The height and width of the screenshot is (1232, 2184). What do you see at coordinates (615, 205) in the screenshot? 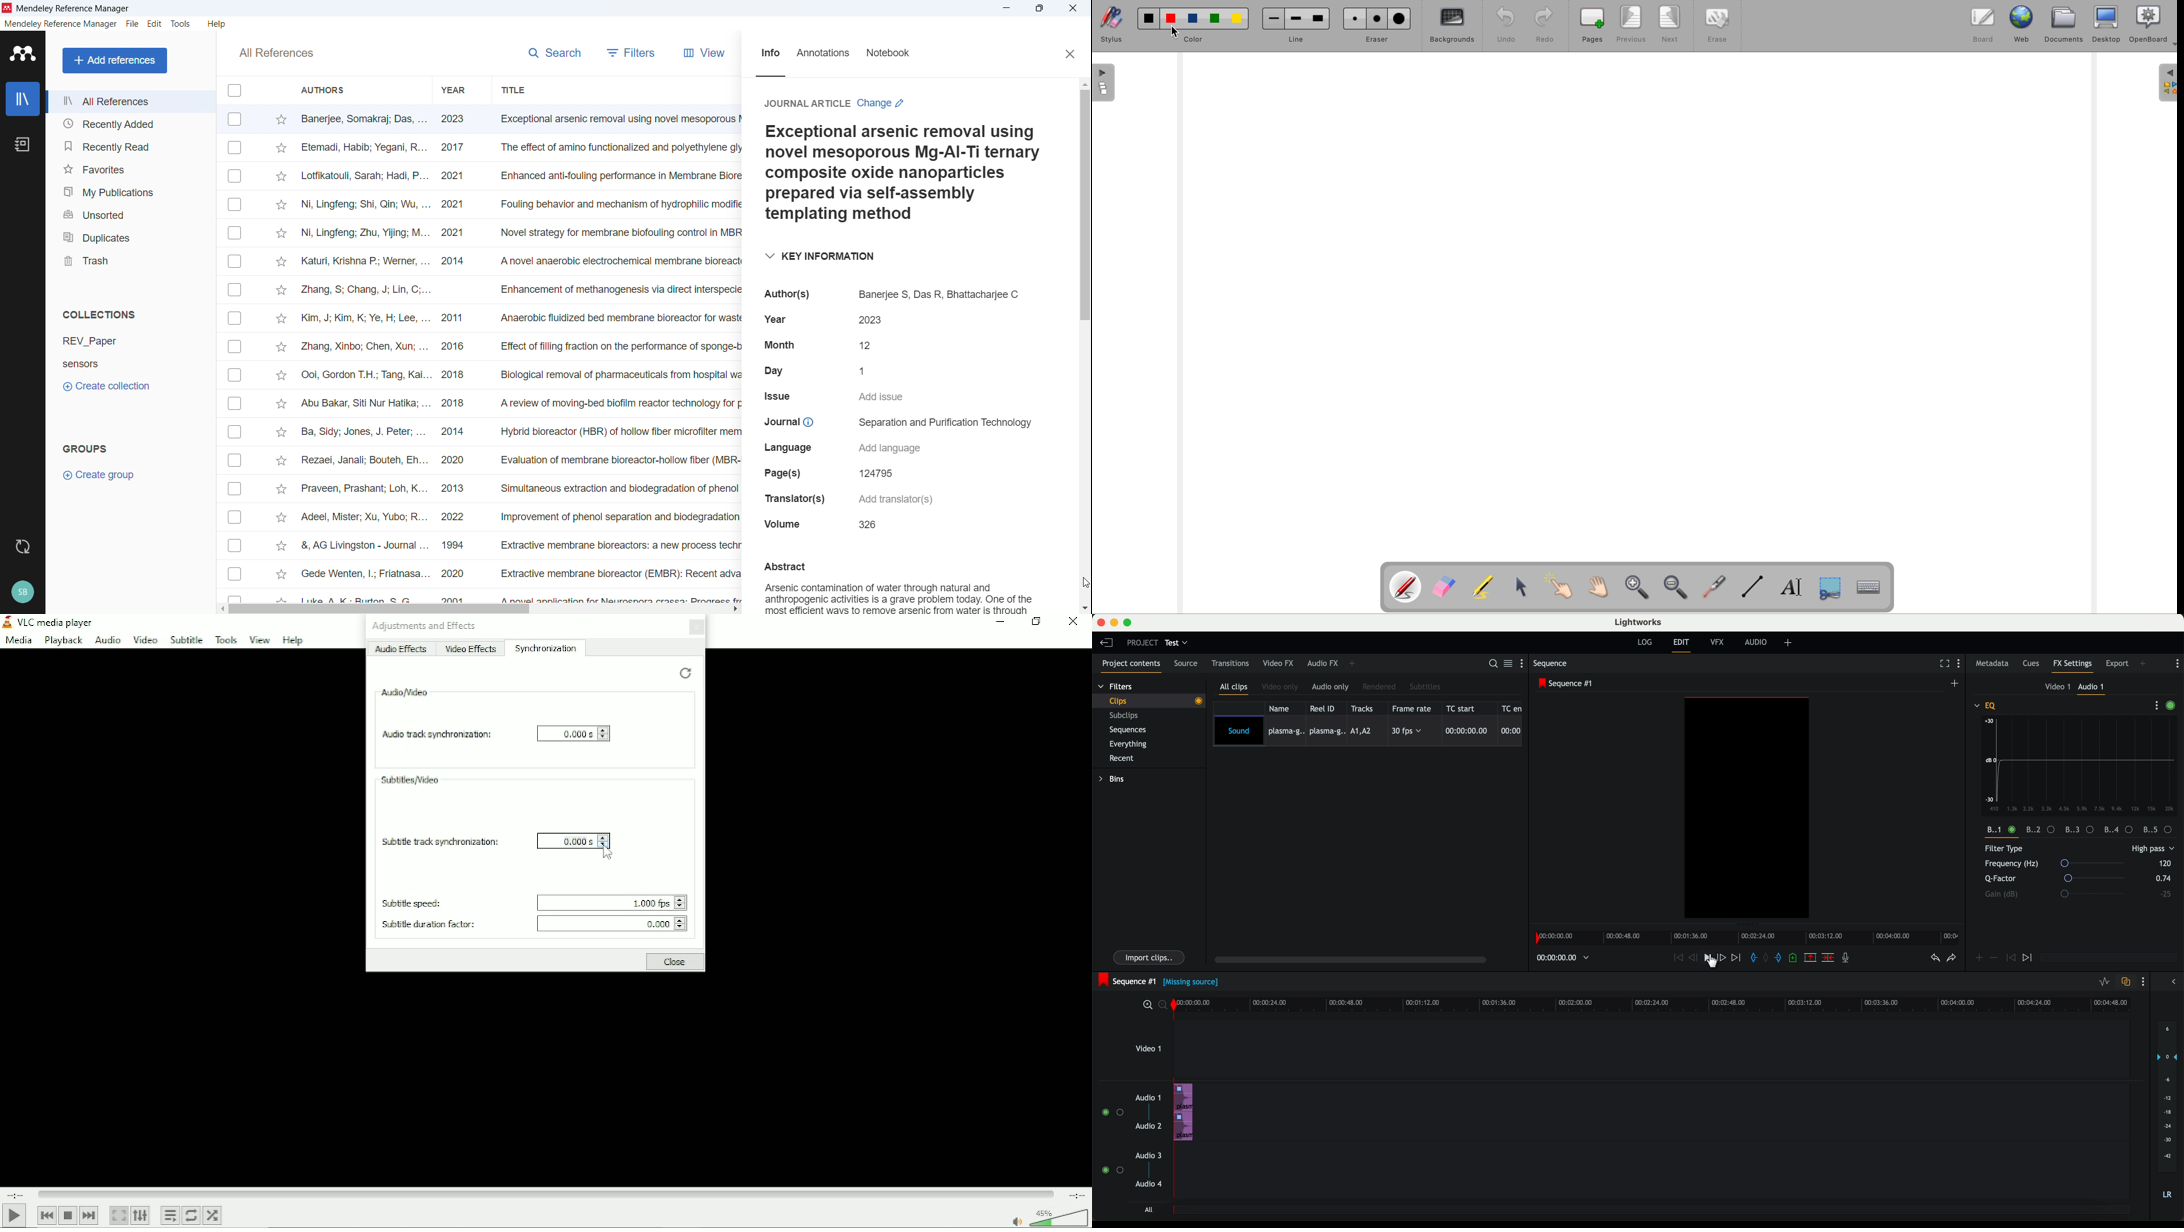
I see `fouling behavior and mechanism of hydrophilic modified membrane in anam` at bounding box center [615, 205].